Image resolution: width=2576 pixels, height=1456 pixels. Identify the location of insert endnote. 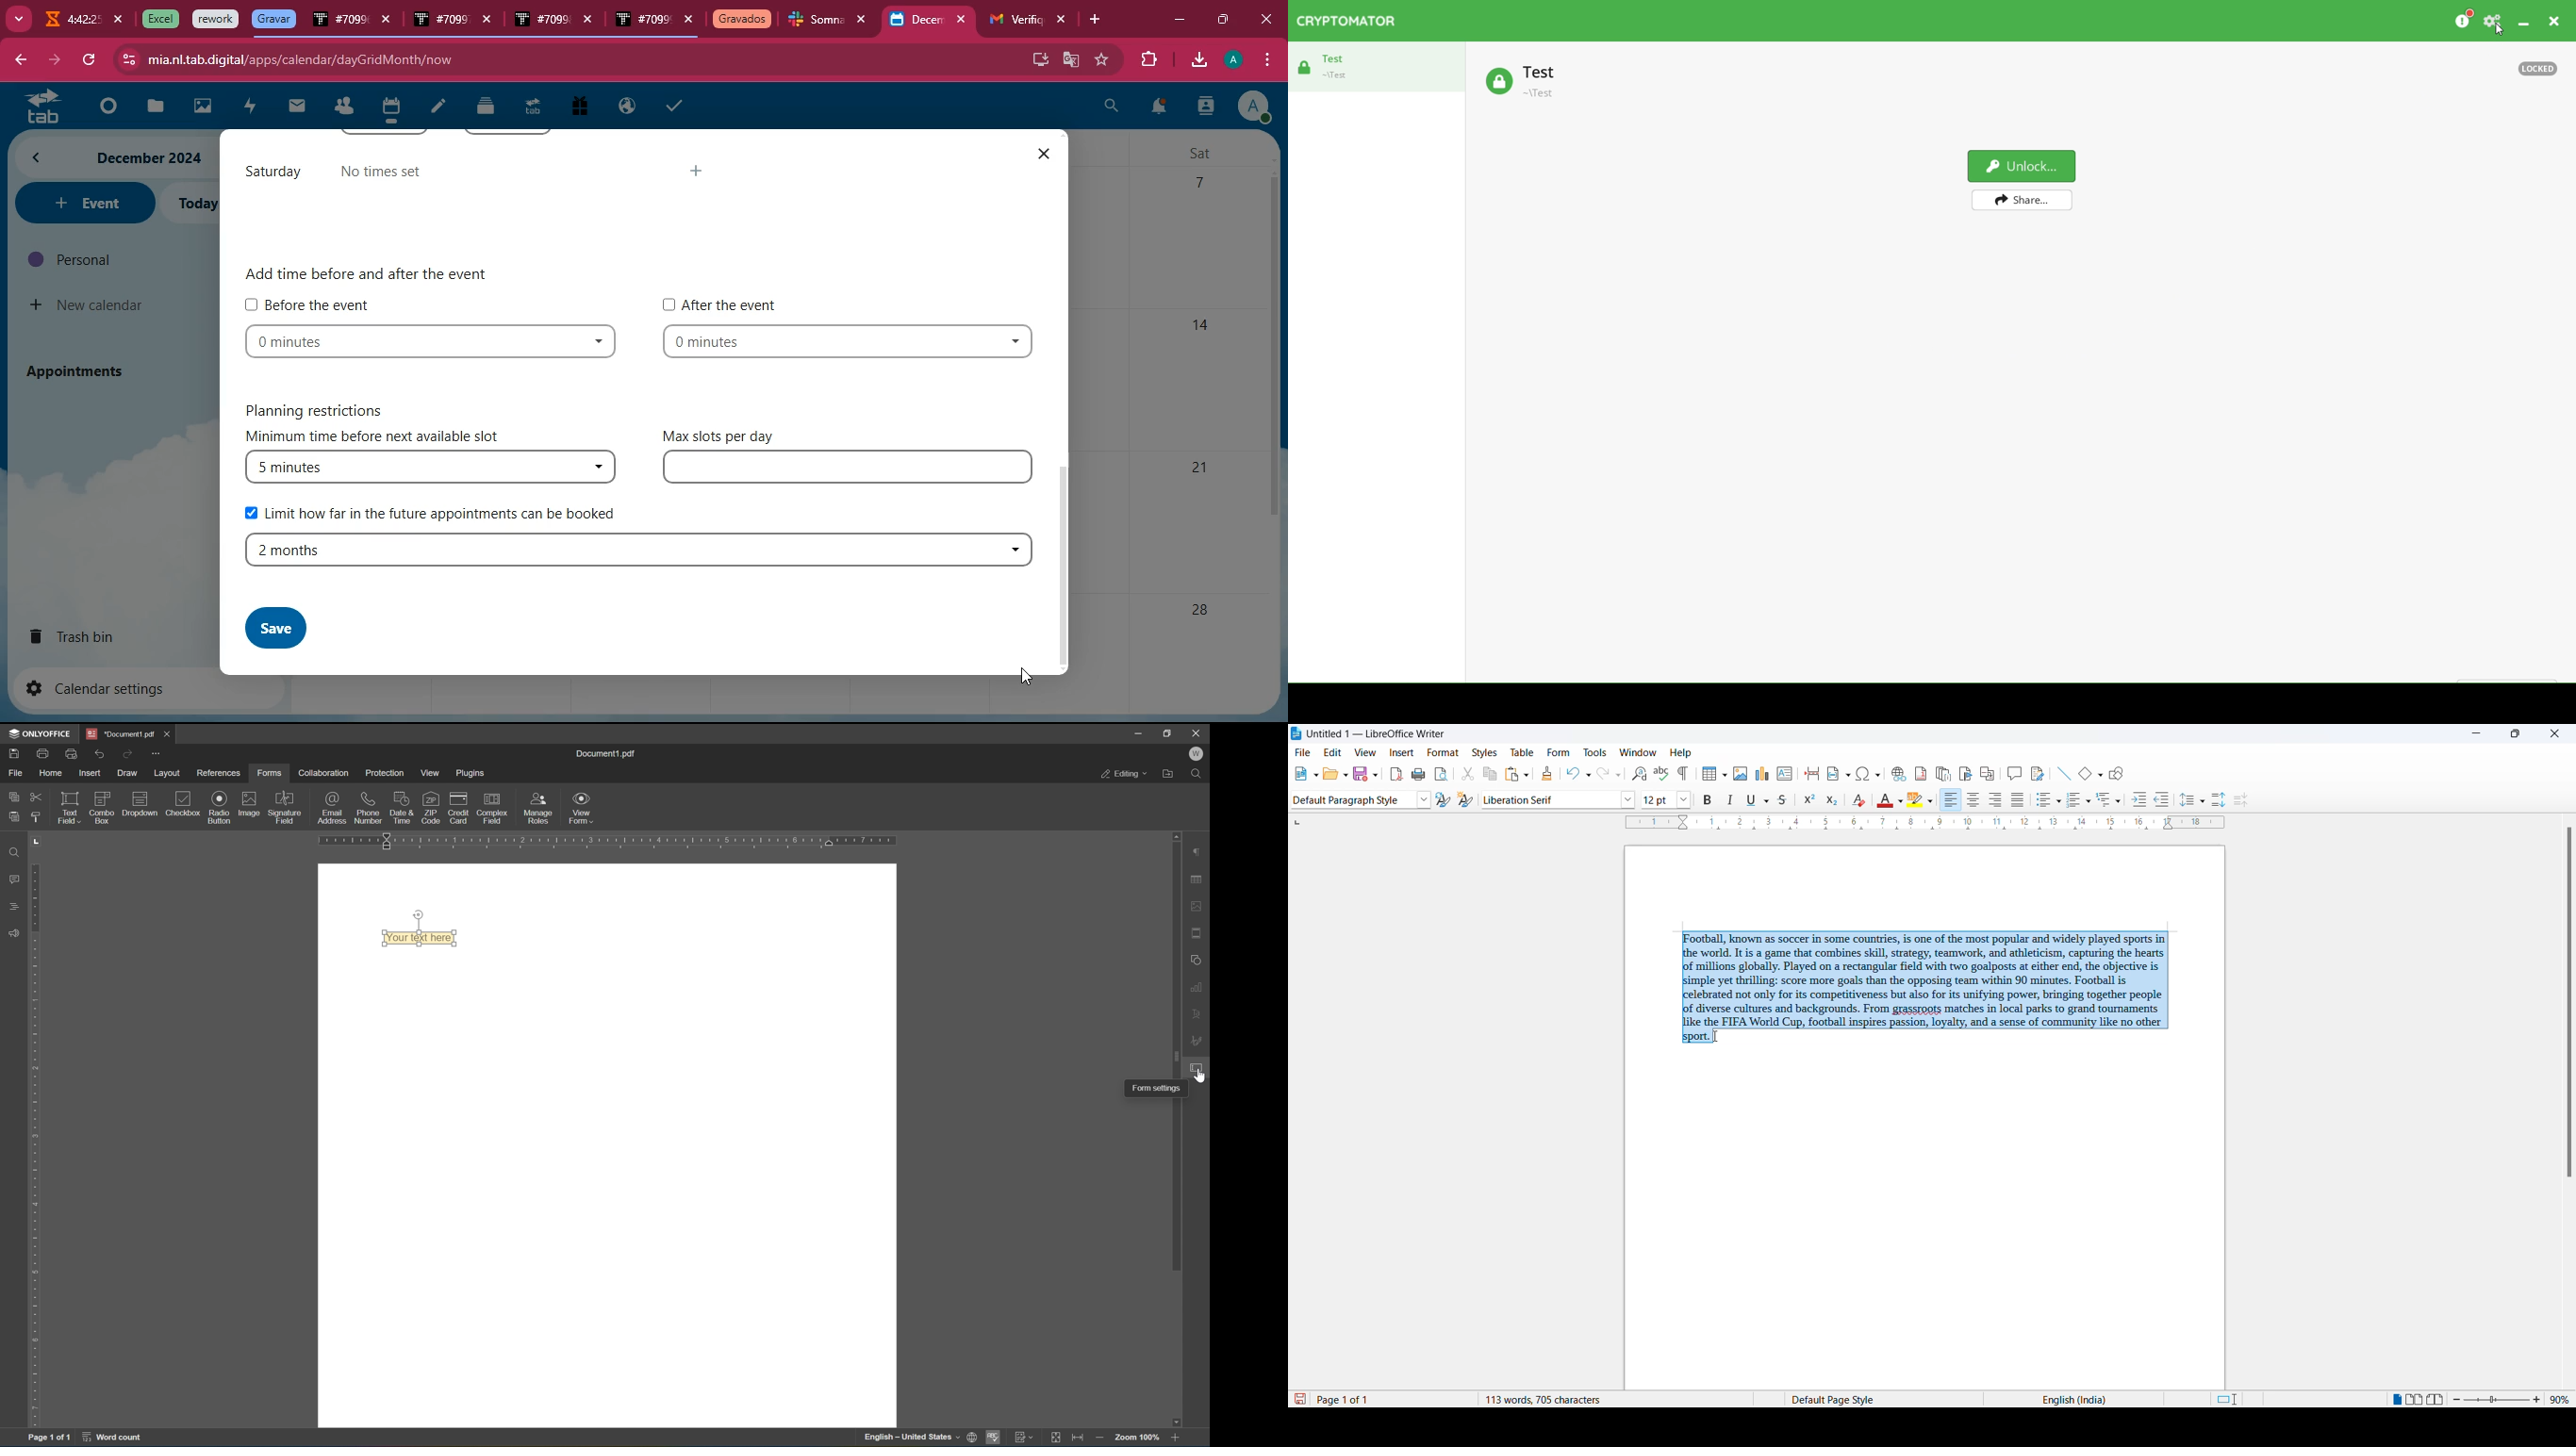
(1943, 772).